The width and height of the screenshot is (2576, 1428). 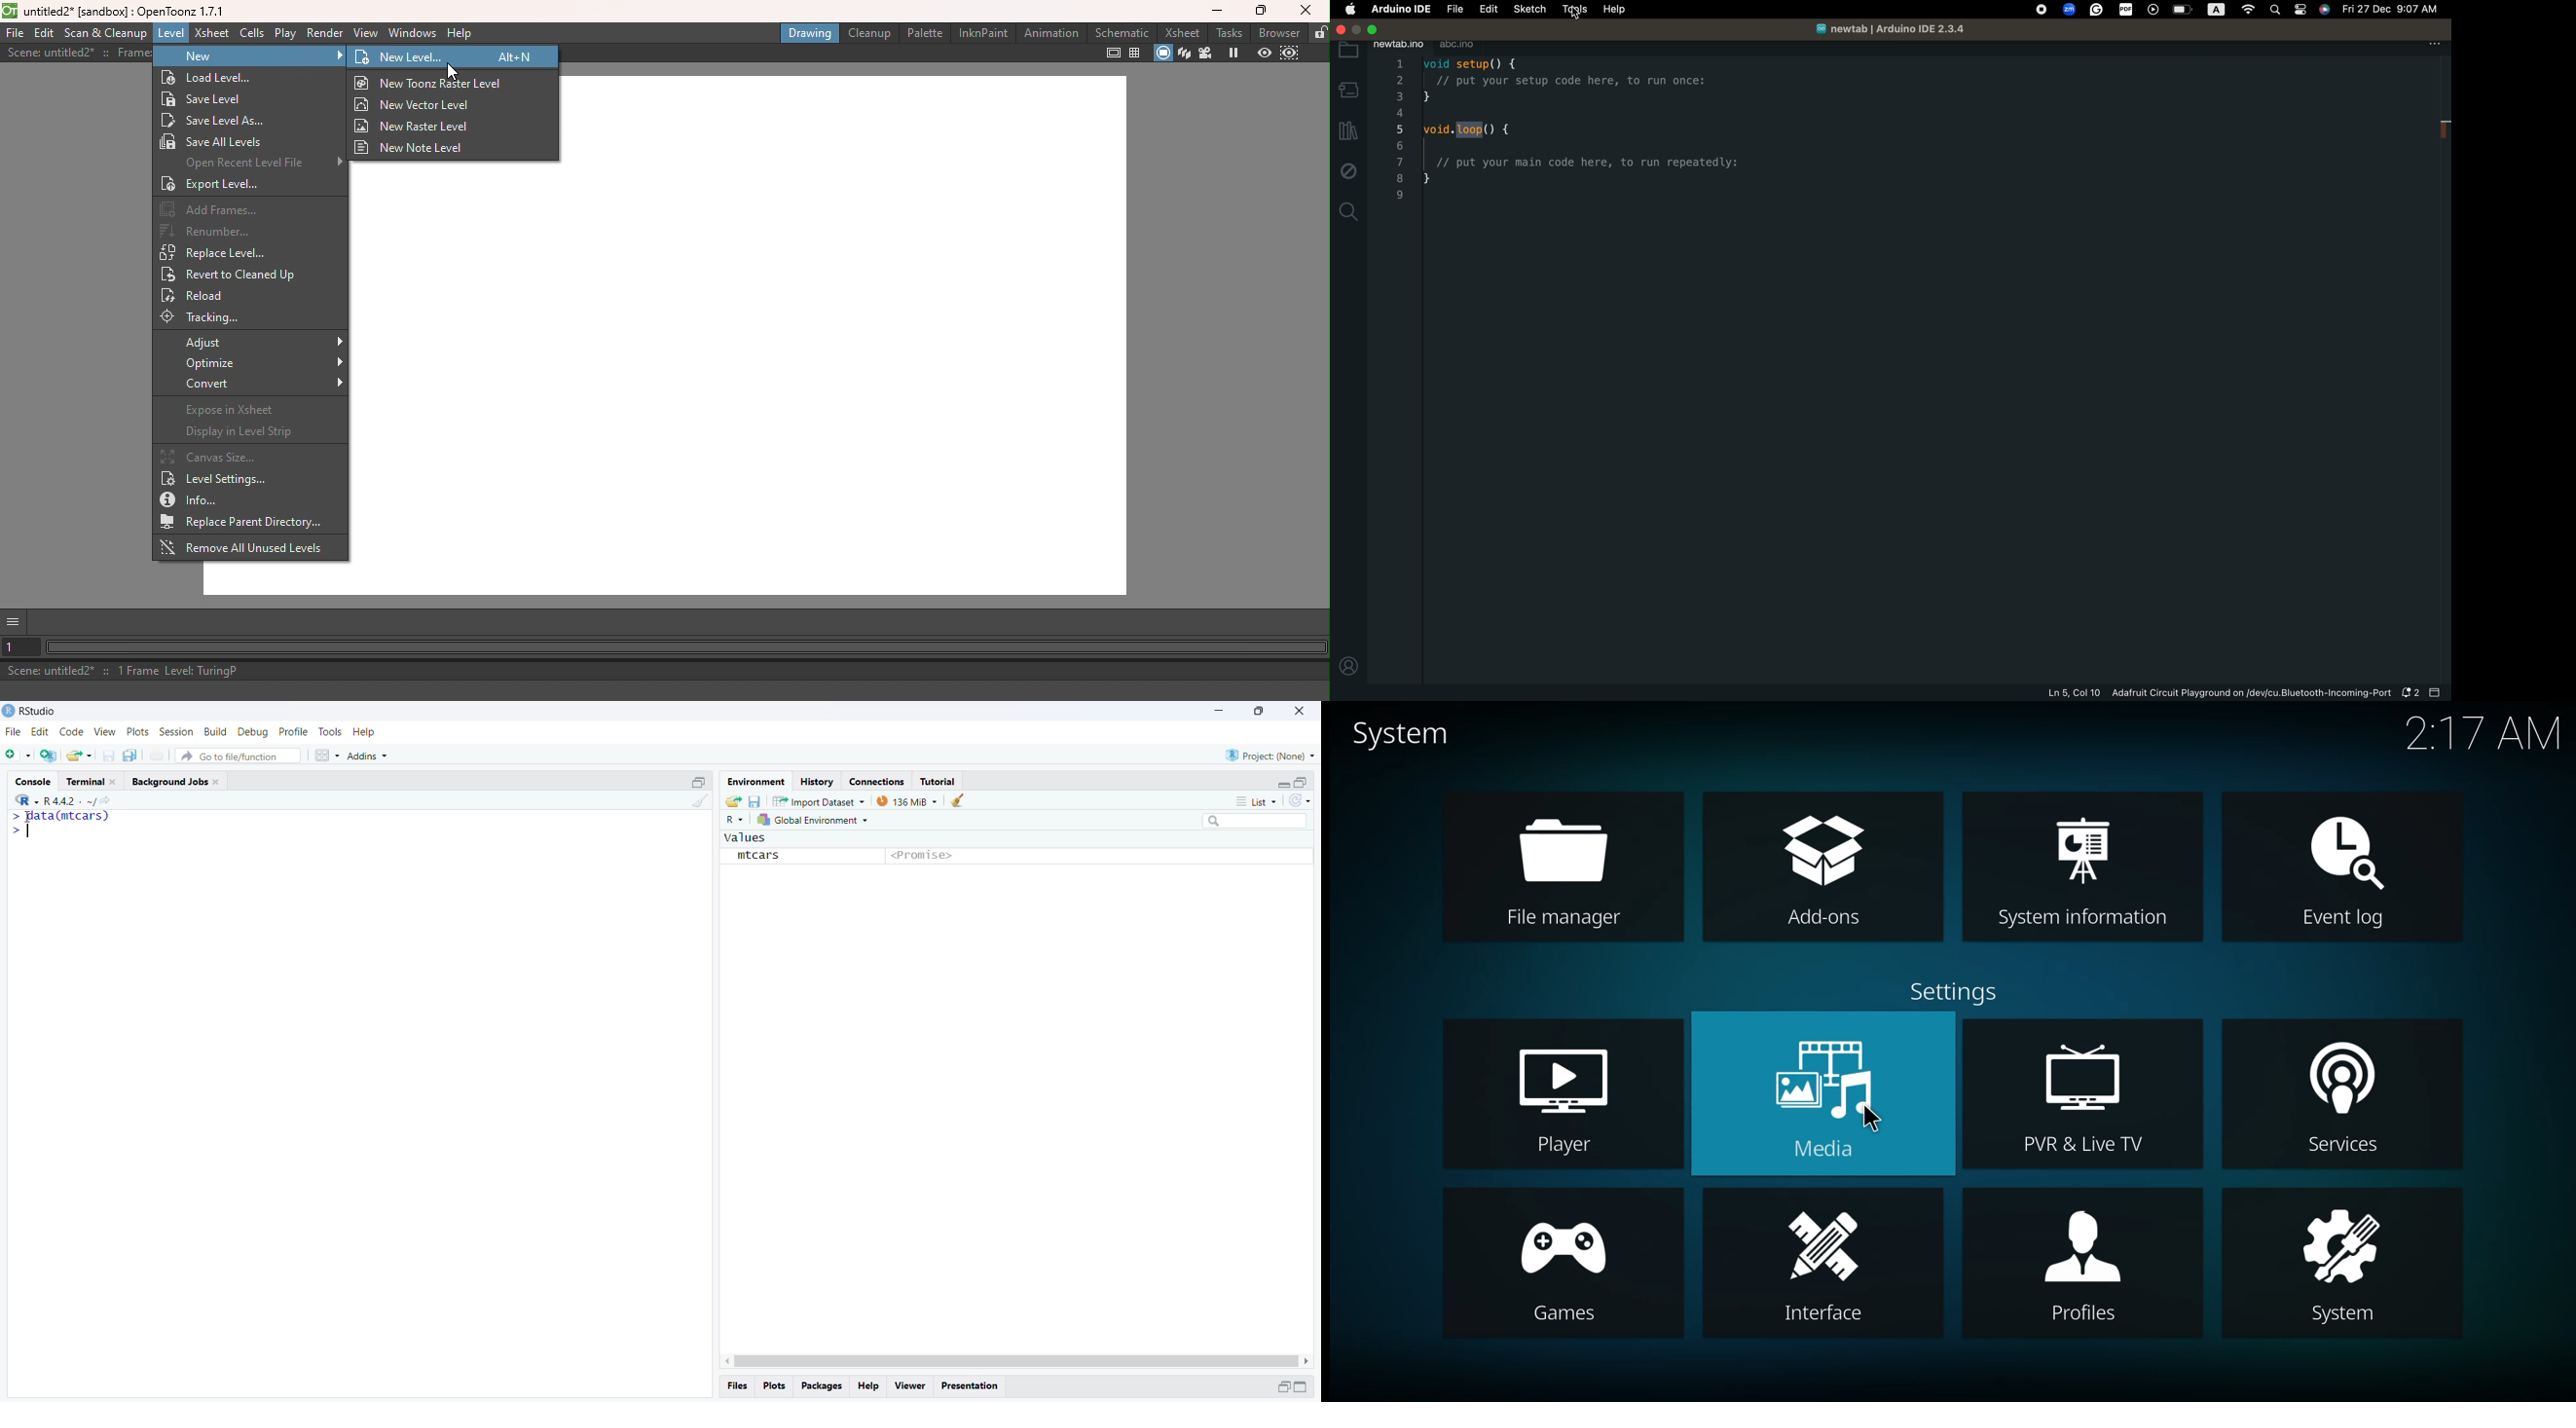 What do you see at coordinates (1272, 755) in the screenshot?
I see `Project (None)` at bounding box center [1272, 755].